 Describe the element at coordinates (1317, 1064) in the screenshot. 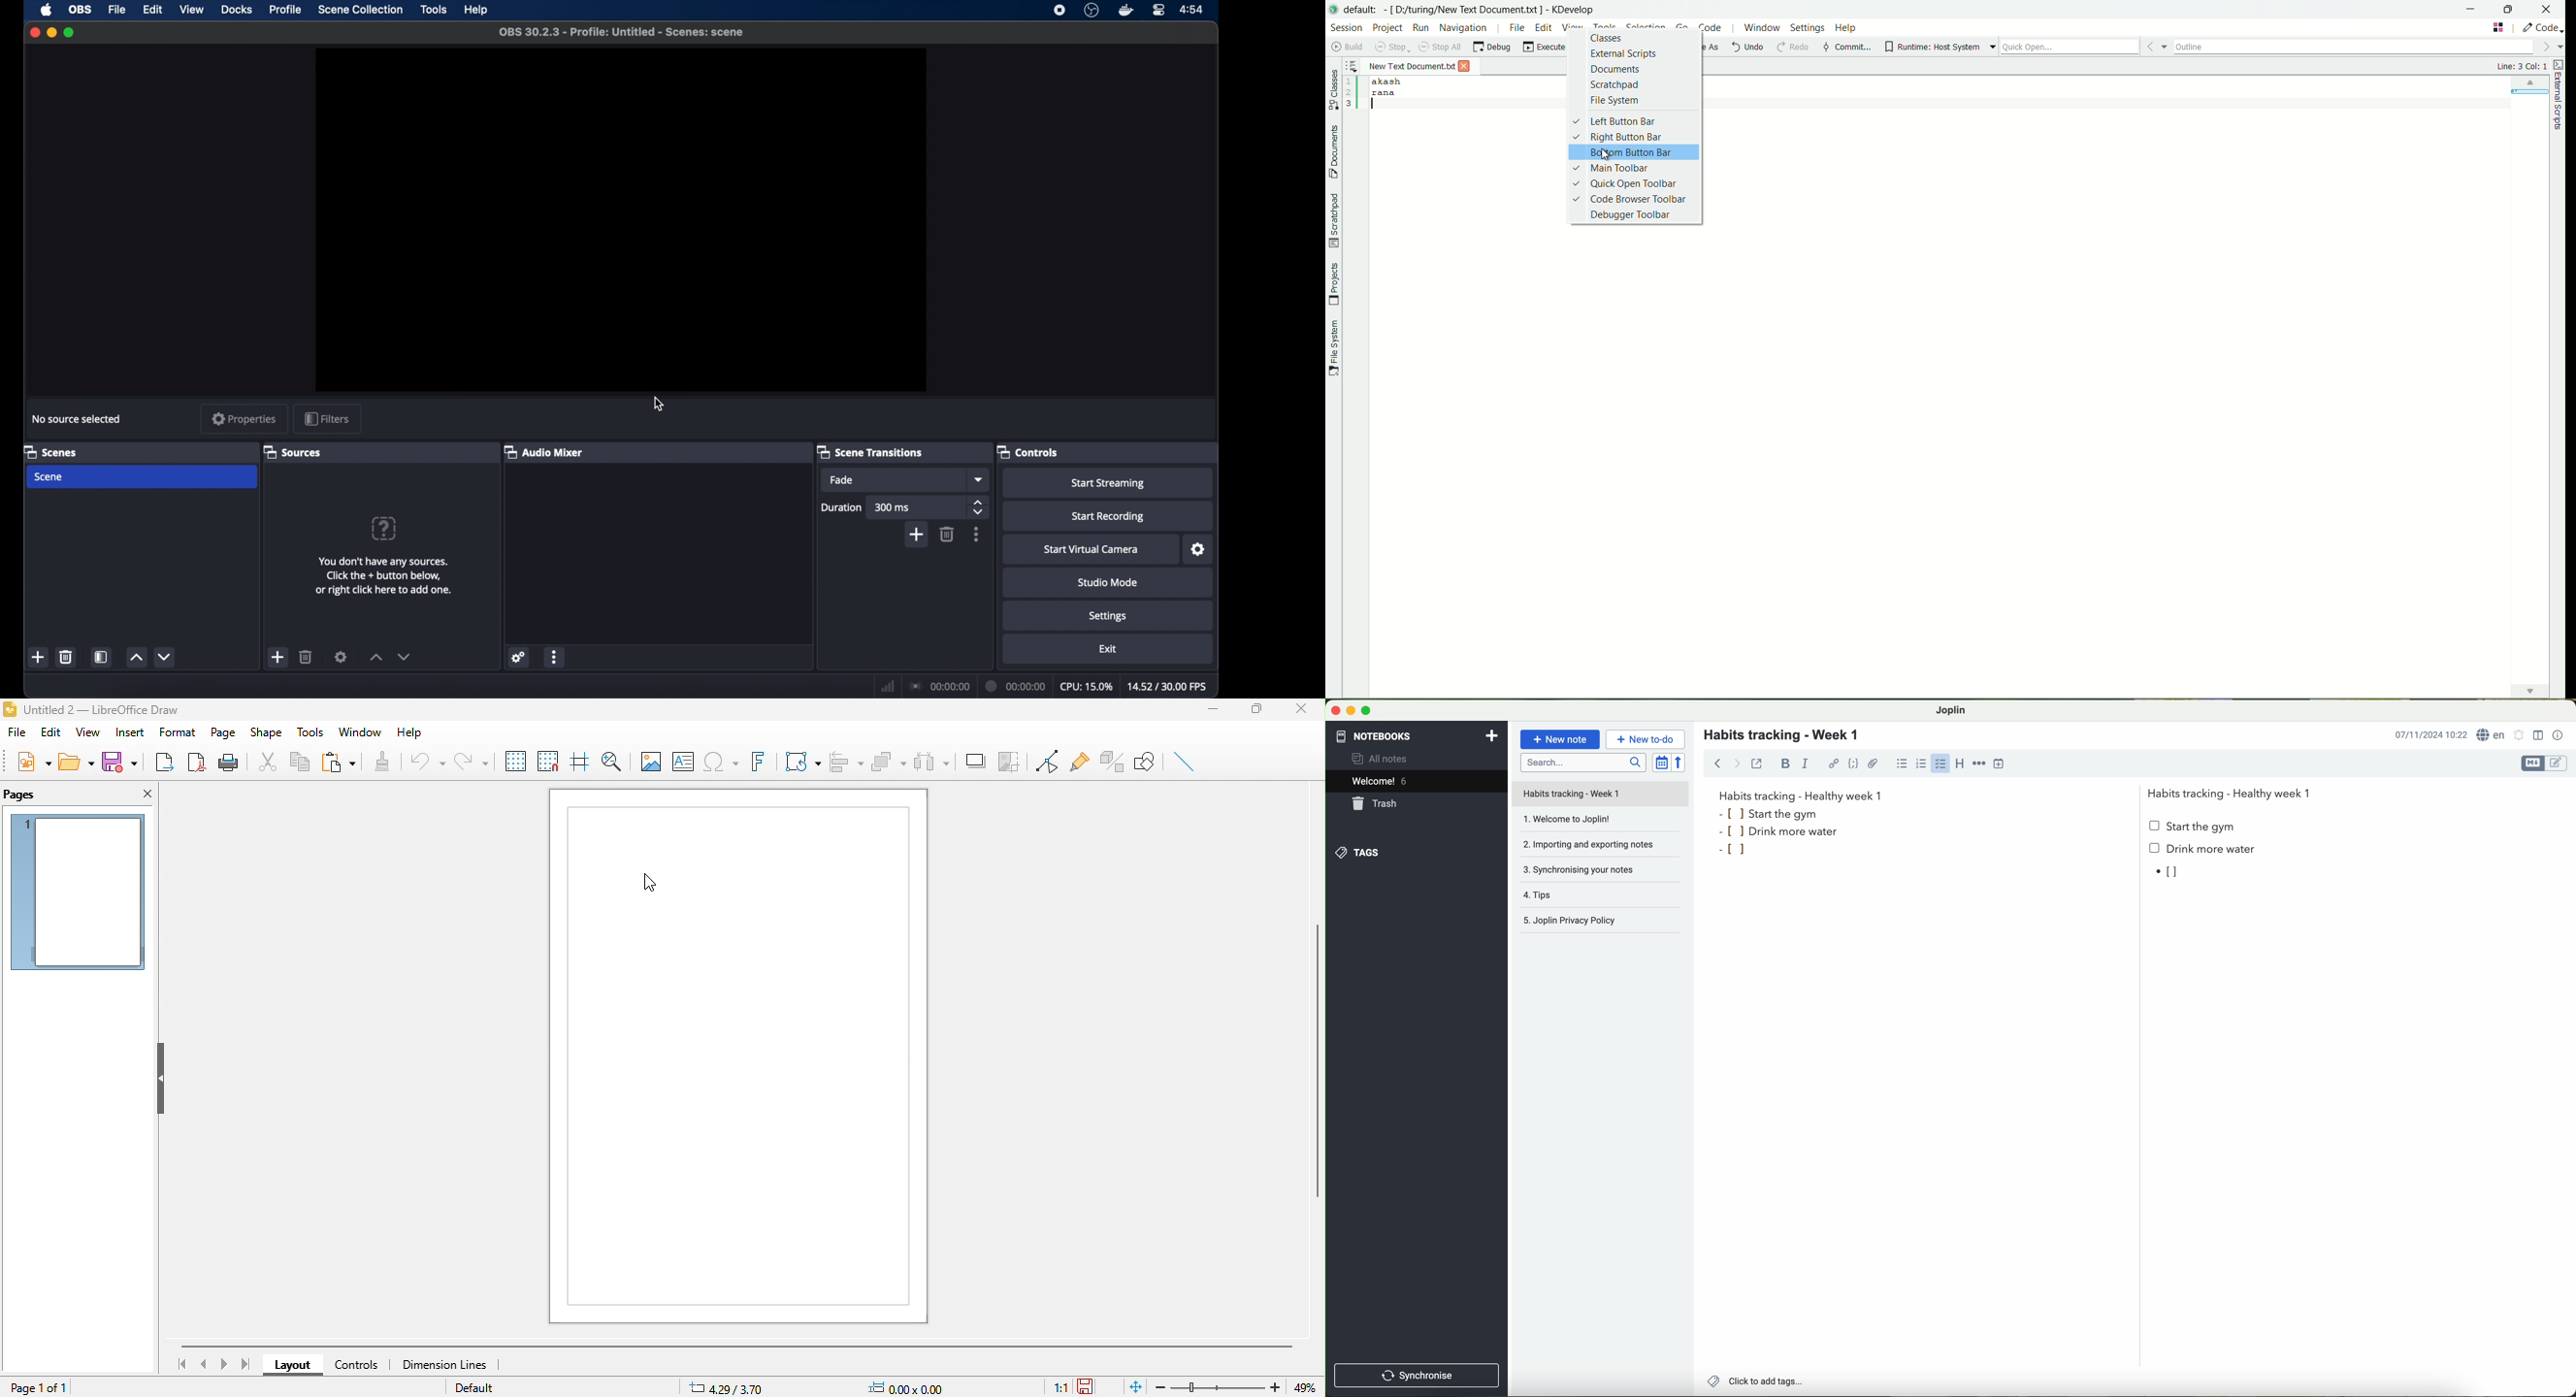

I see `vertical scroll bar` at that location.